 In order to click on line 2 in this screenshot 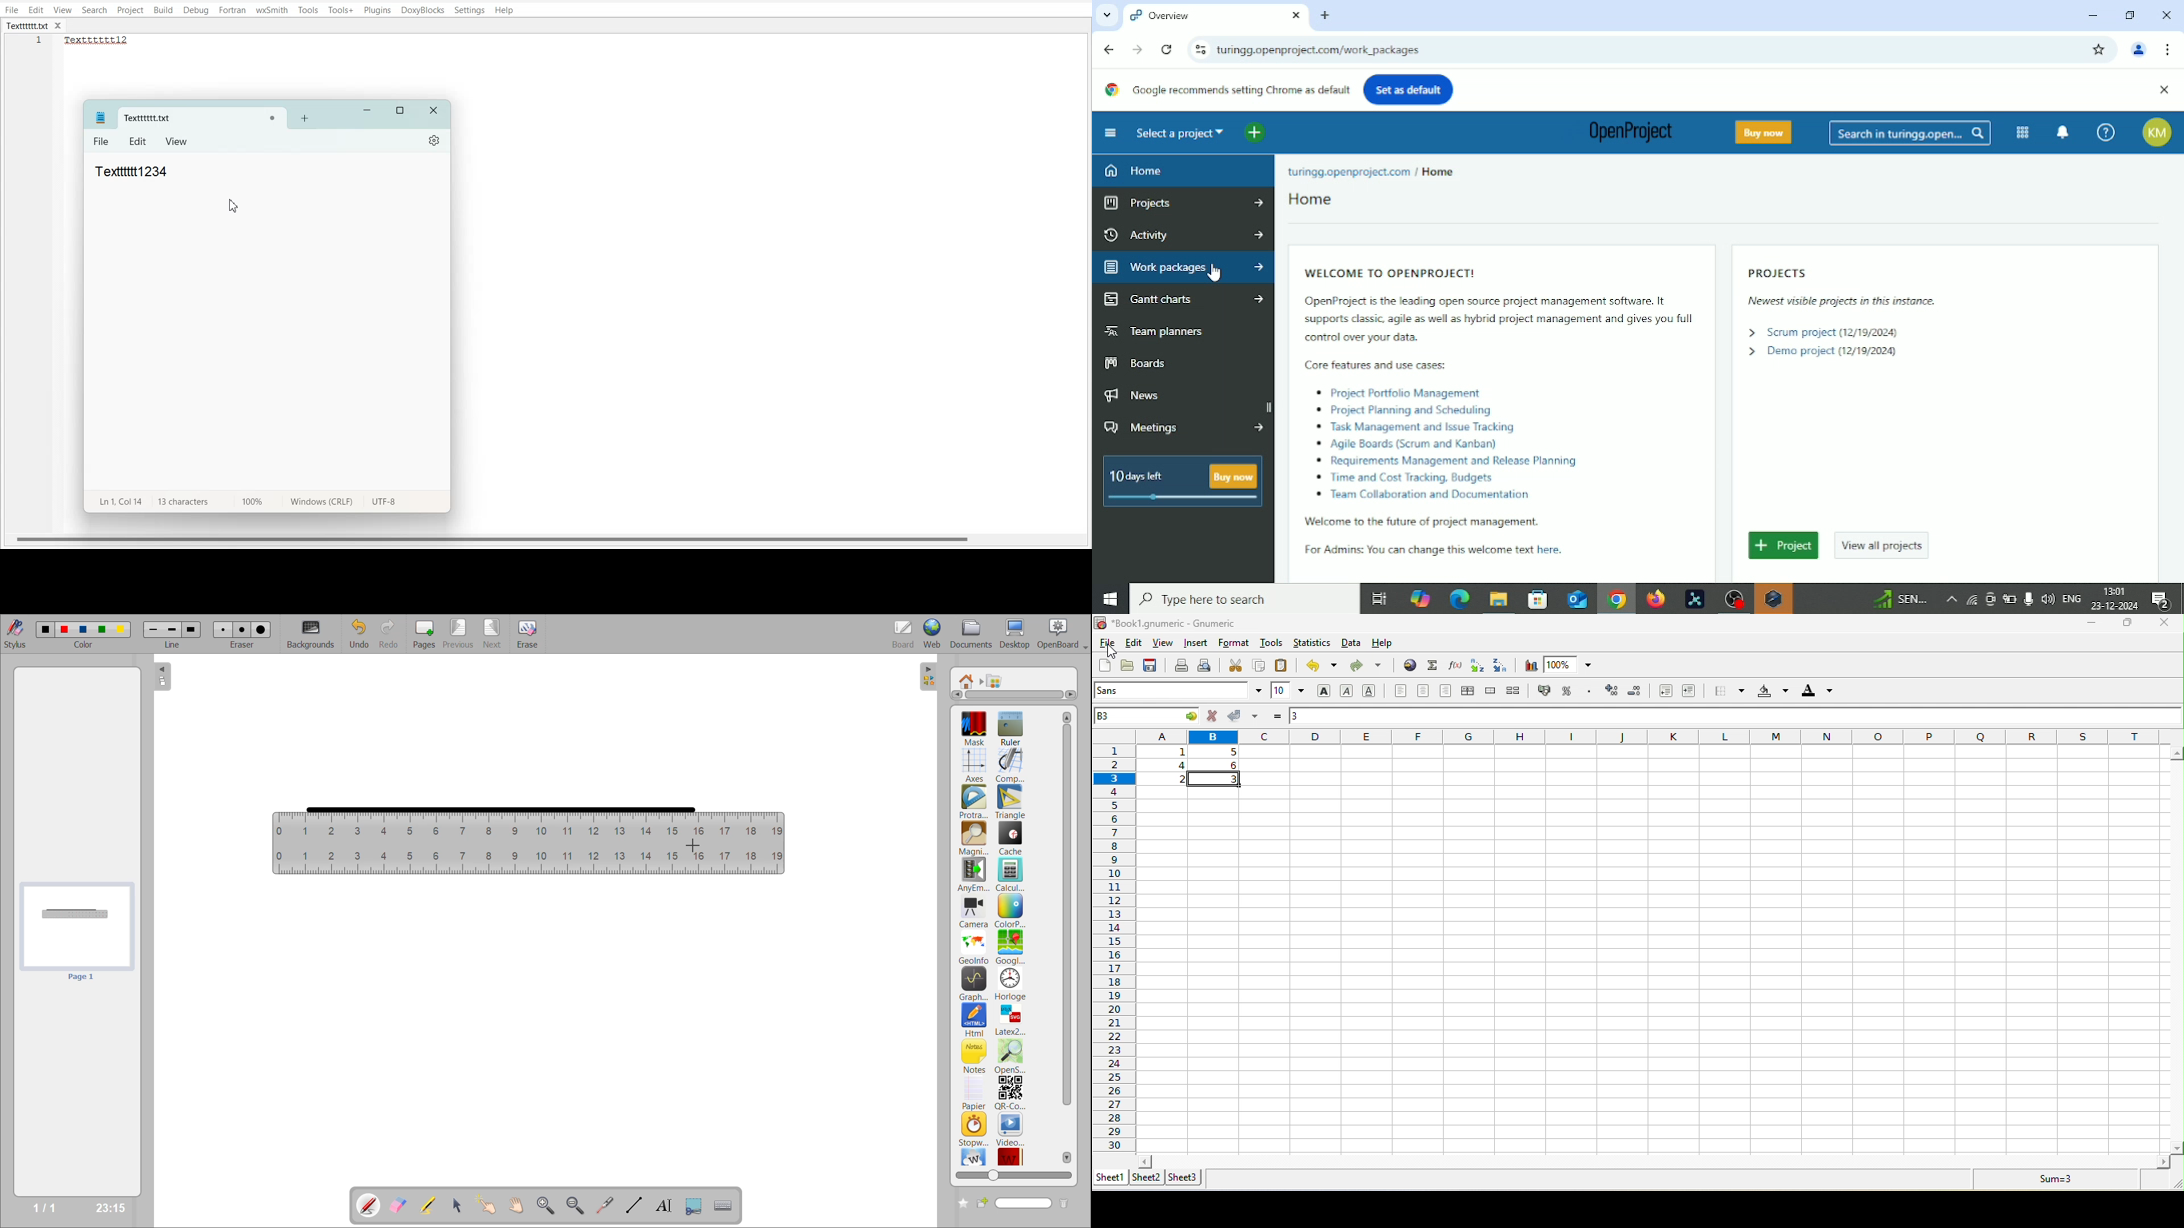, I will do `click(171, 629)`.